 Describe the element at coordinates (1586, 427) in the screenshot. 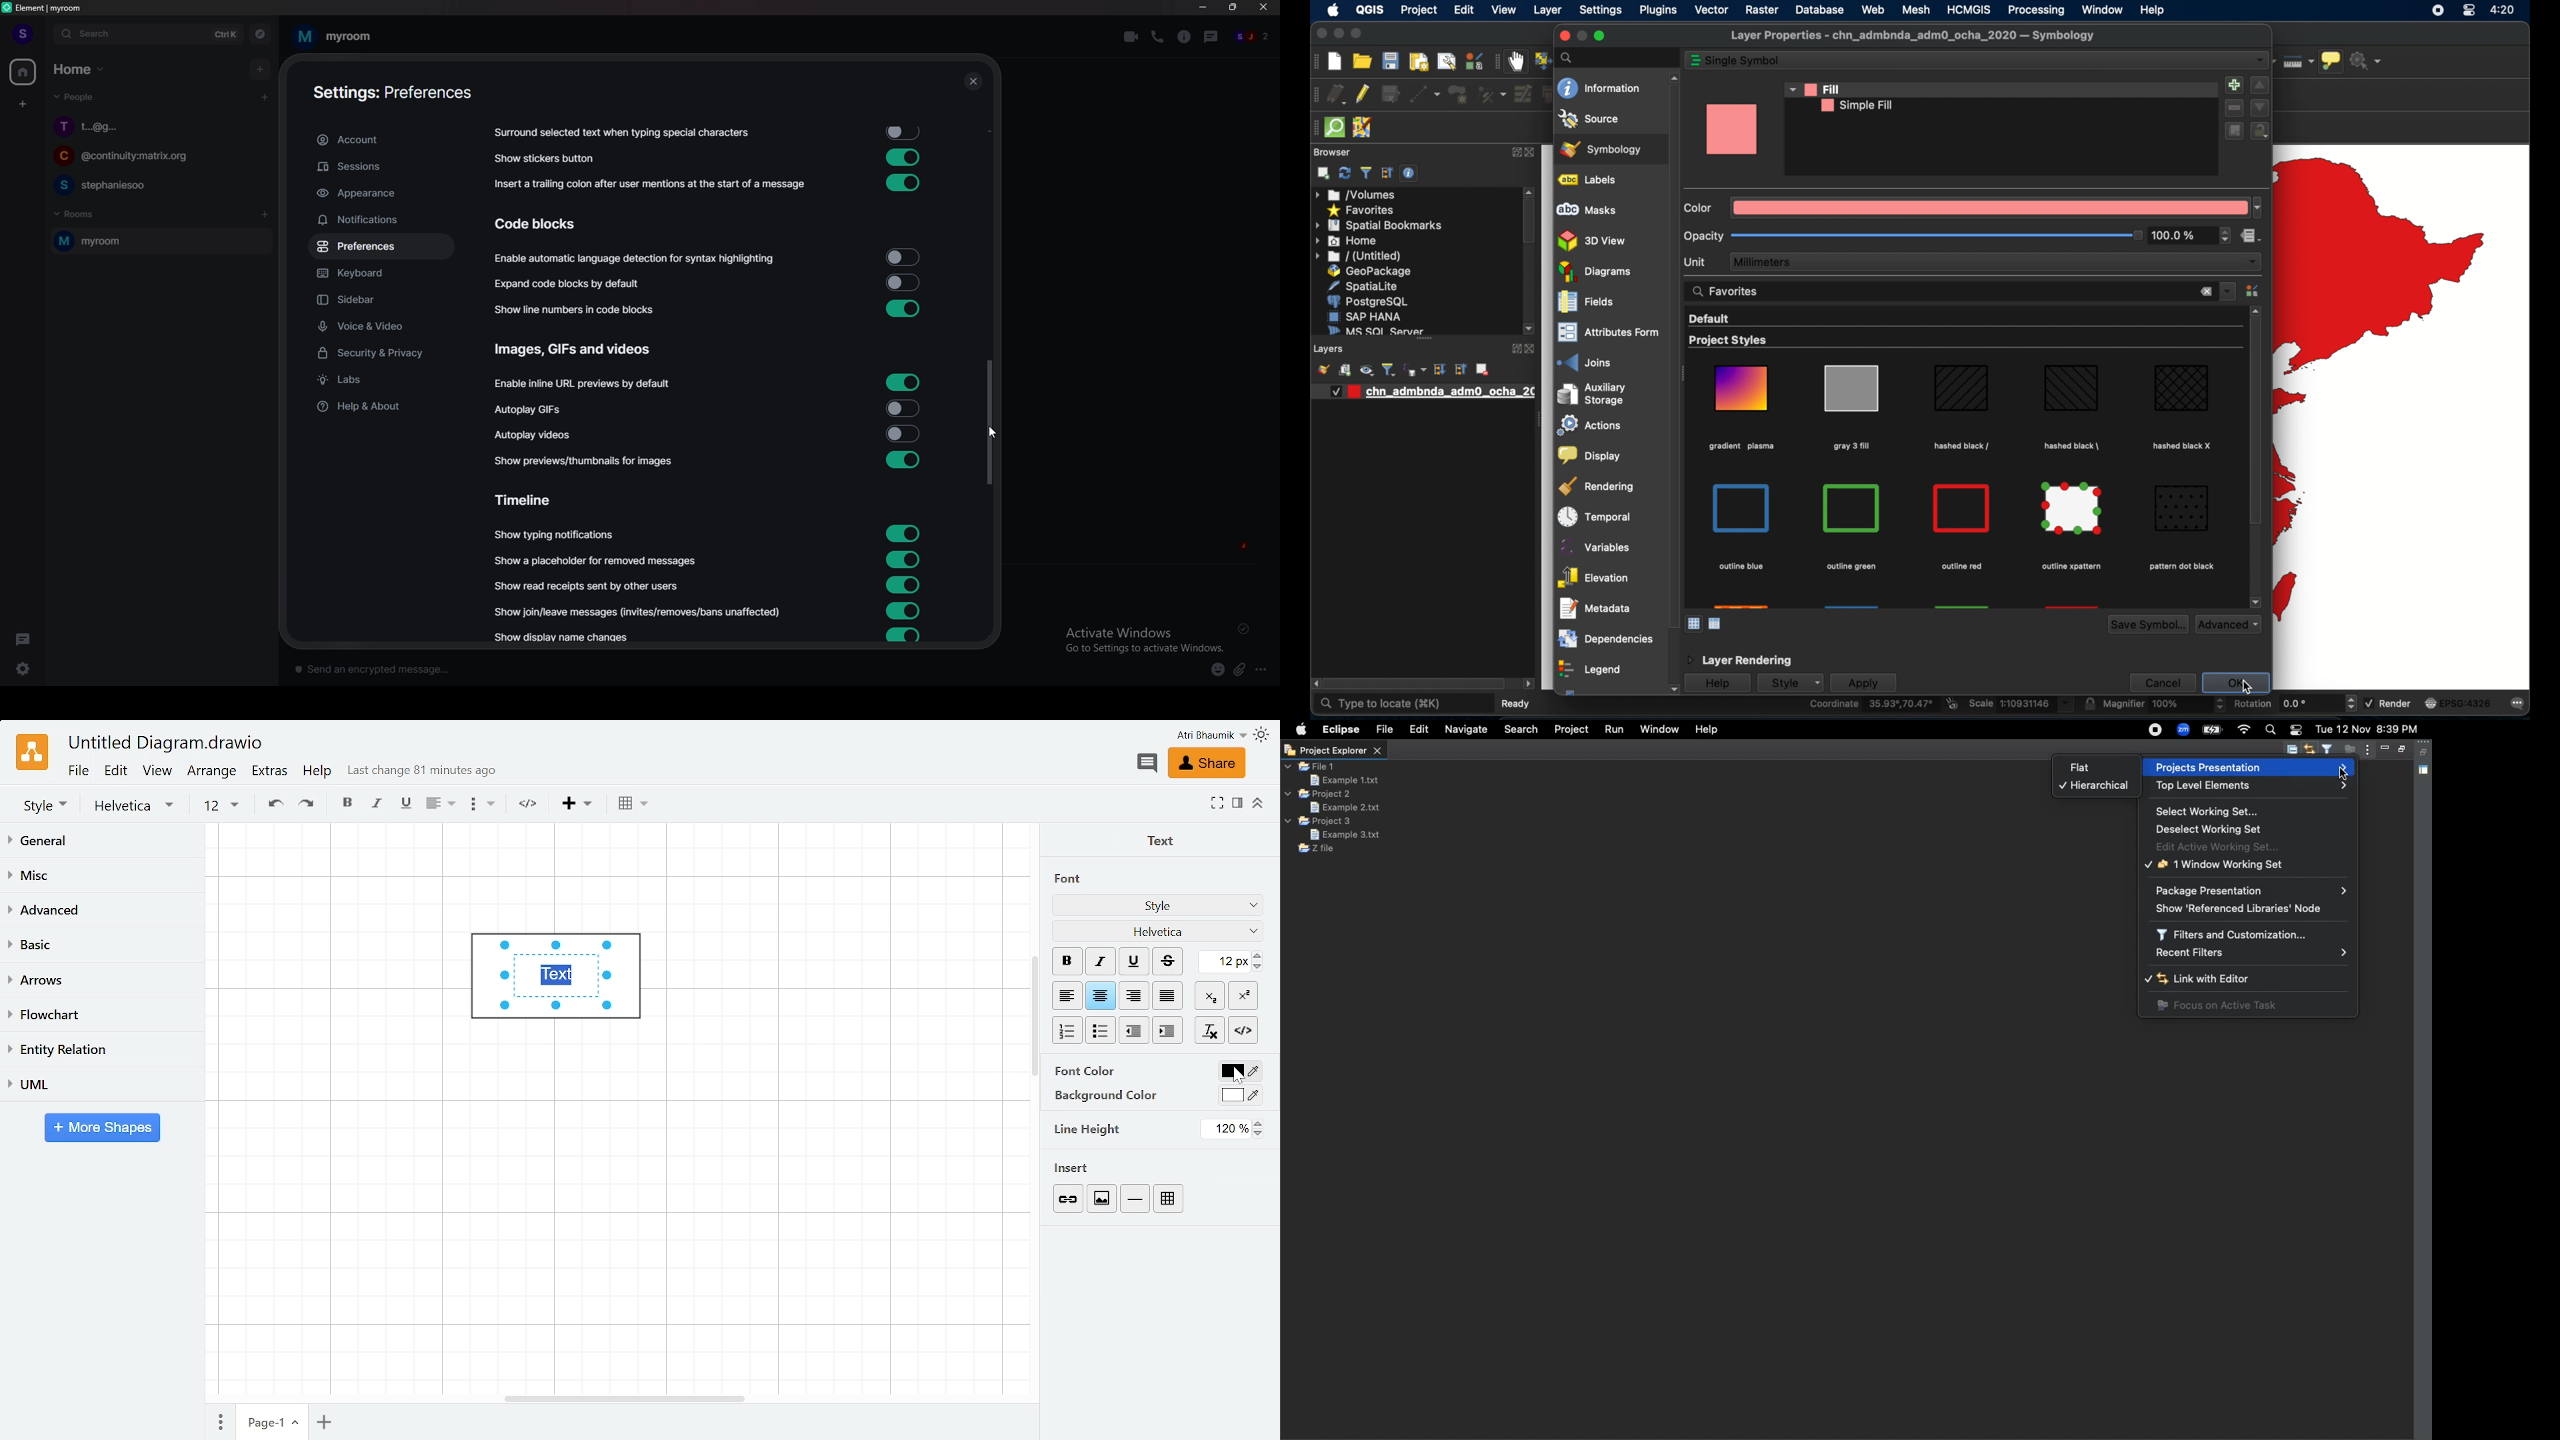

I see `actions` at that location.